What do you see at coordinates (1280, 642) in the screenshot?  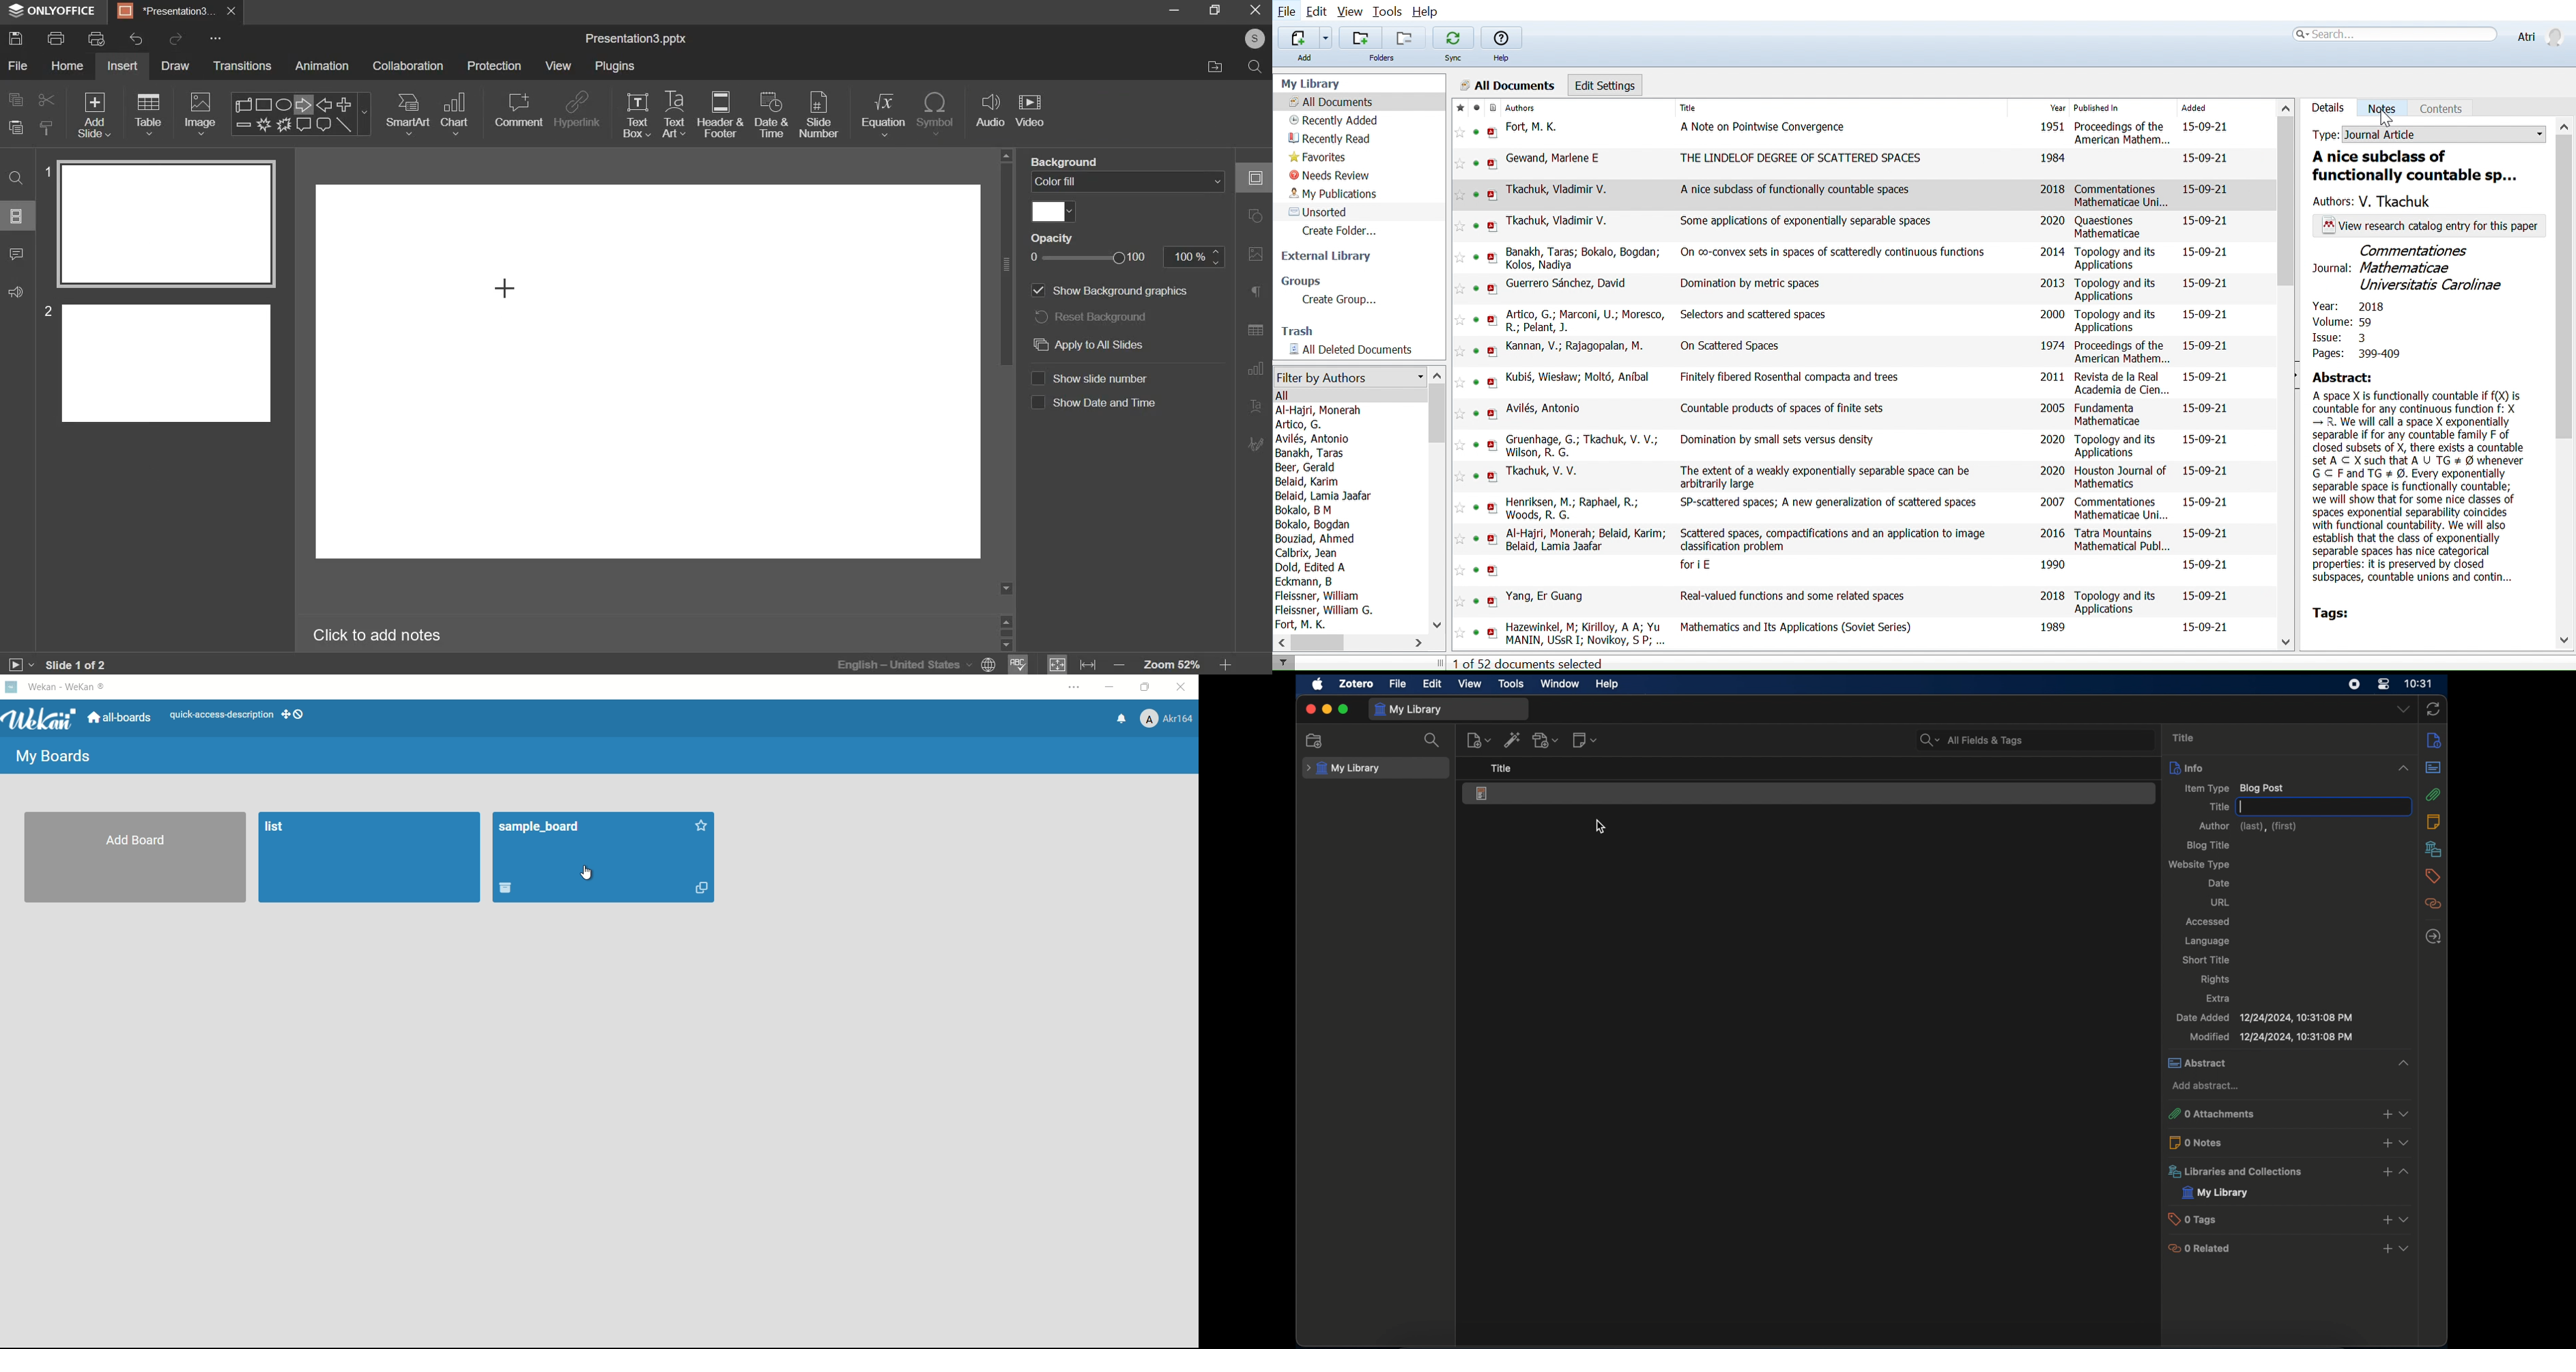 I see `Move left in filter by authors` at bounding box center [1280, 642].